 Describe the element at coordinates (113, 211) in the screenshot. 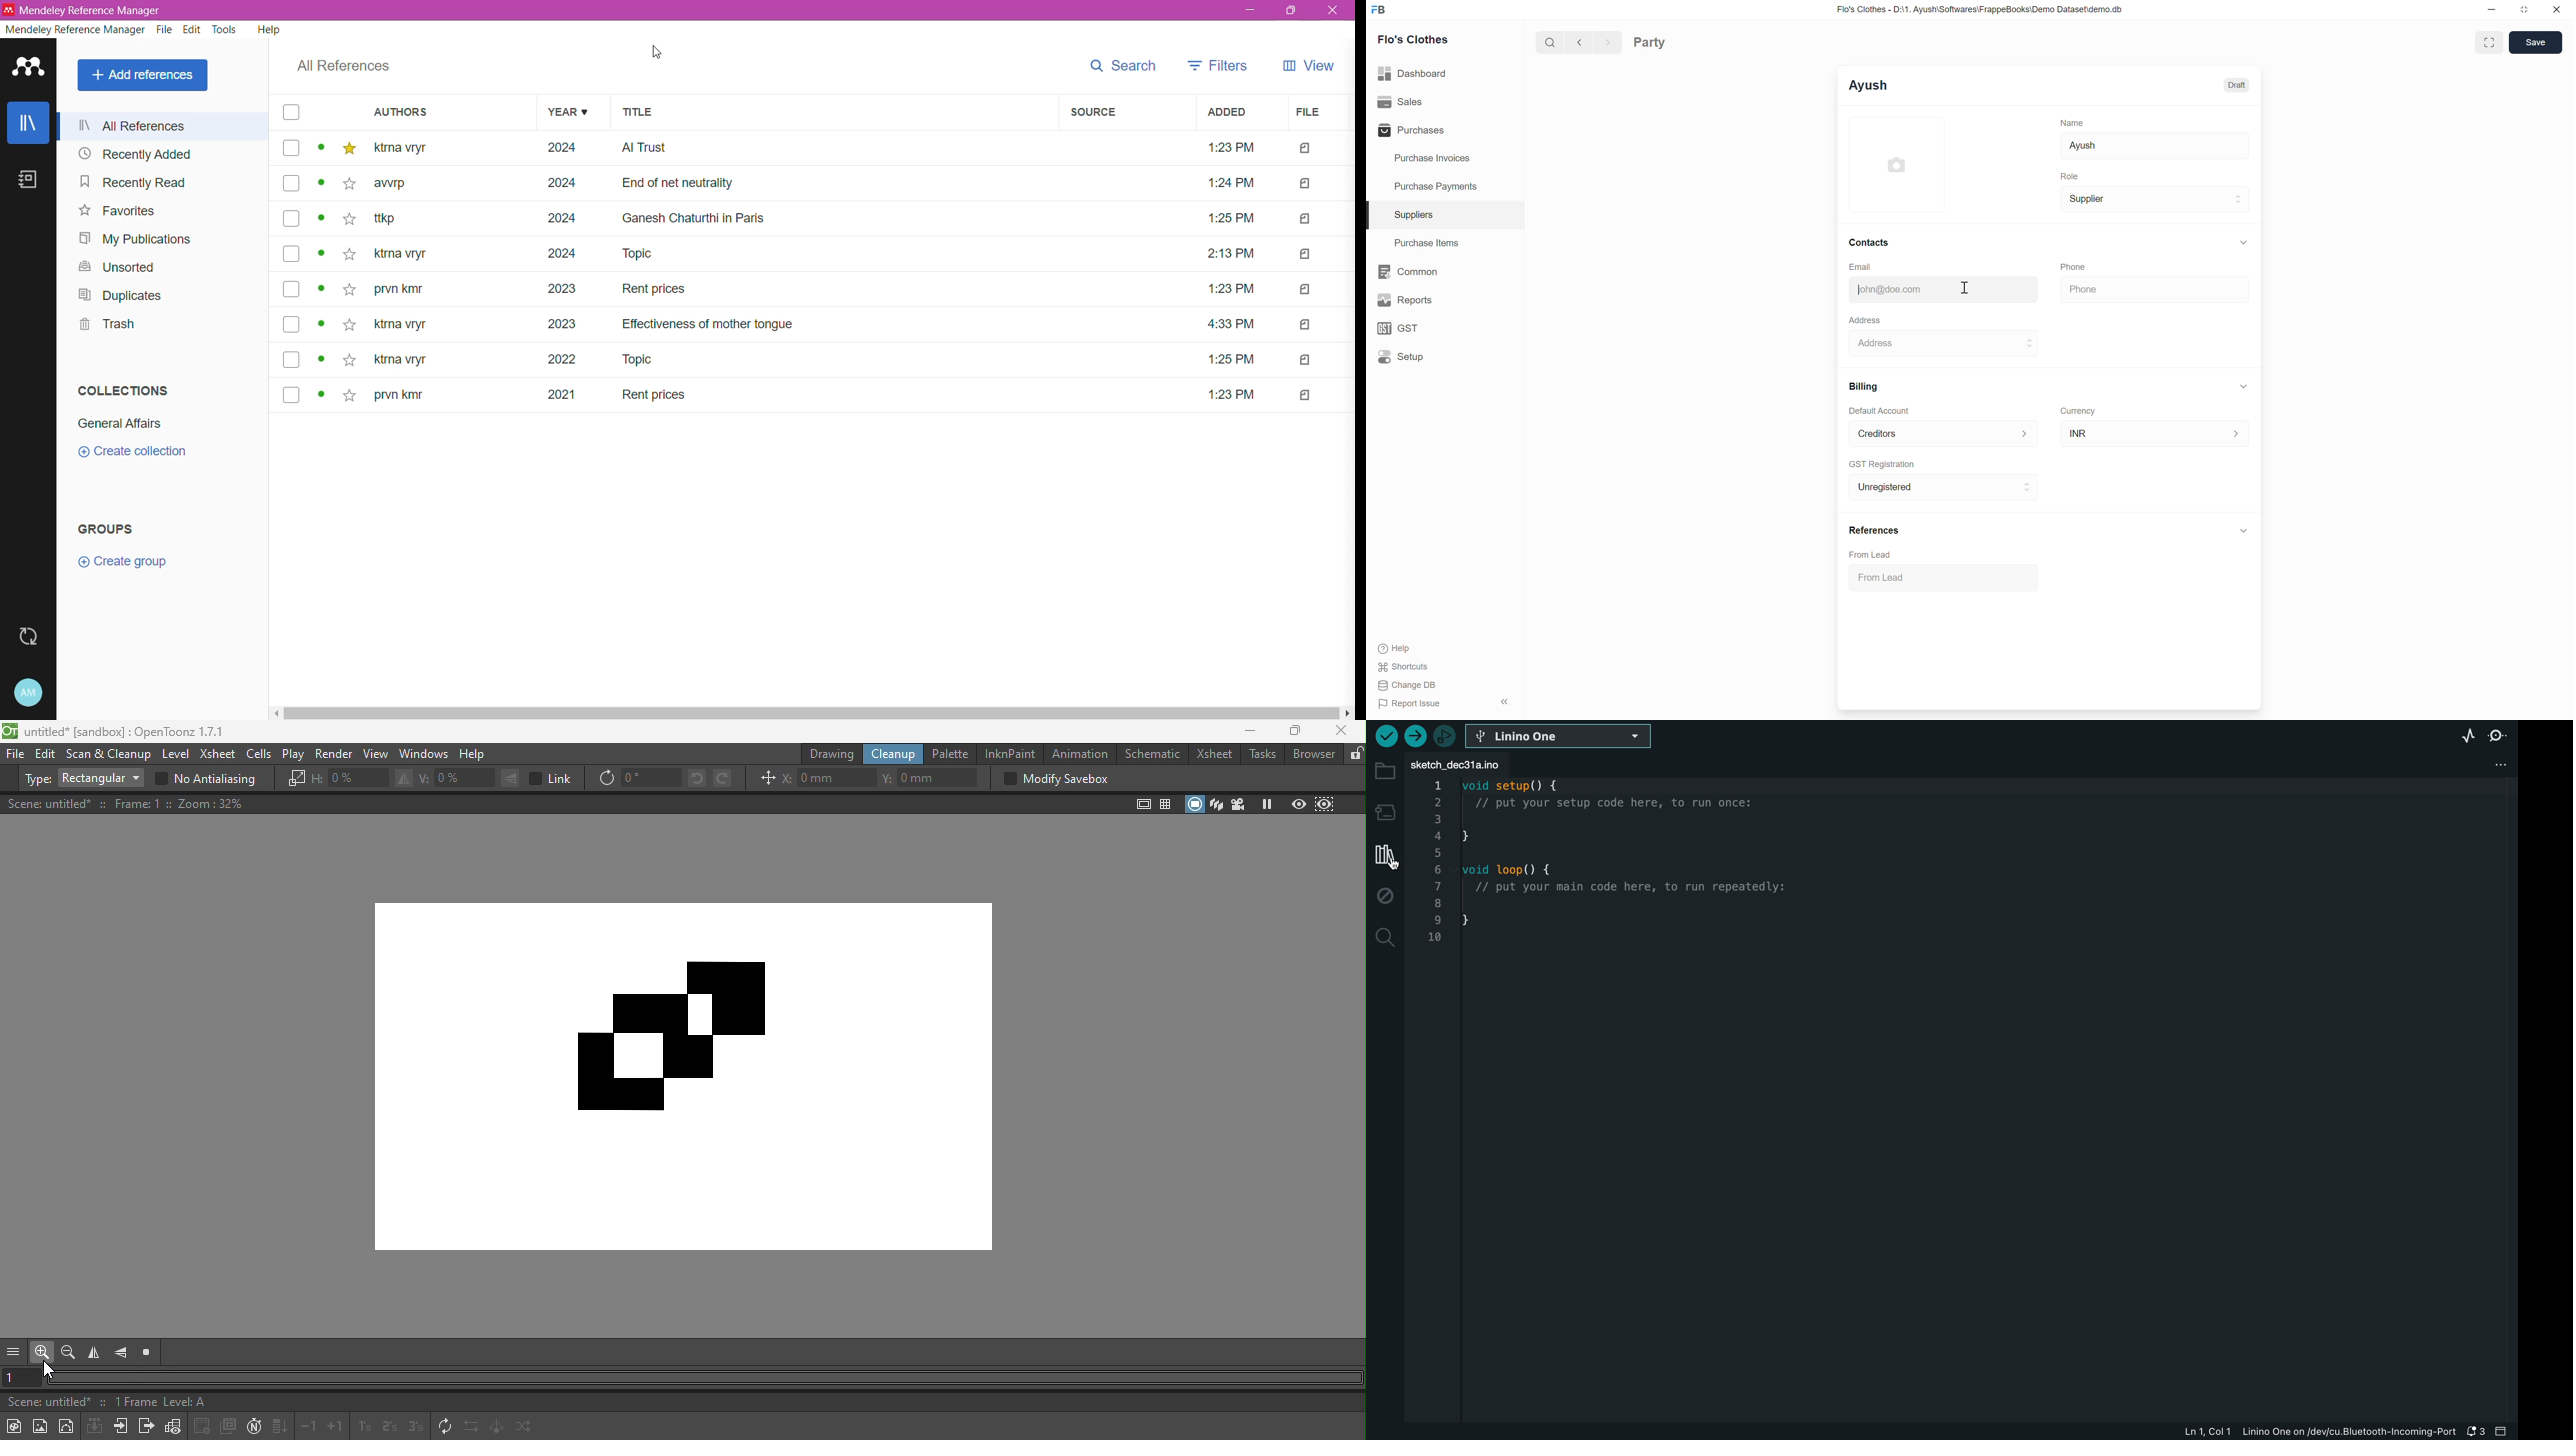

I see `Favorites` at that location.